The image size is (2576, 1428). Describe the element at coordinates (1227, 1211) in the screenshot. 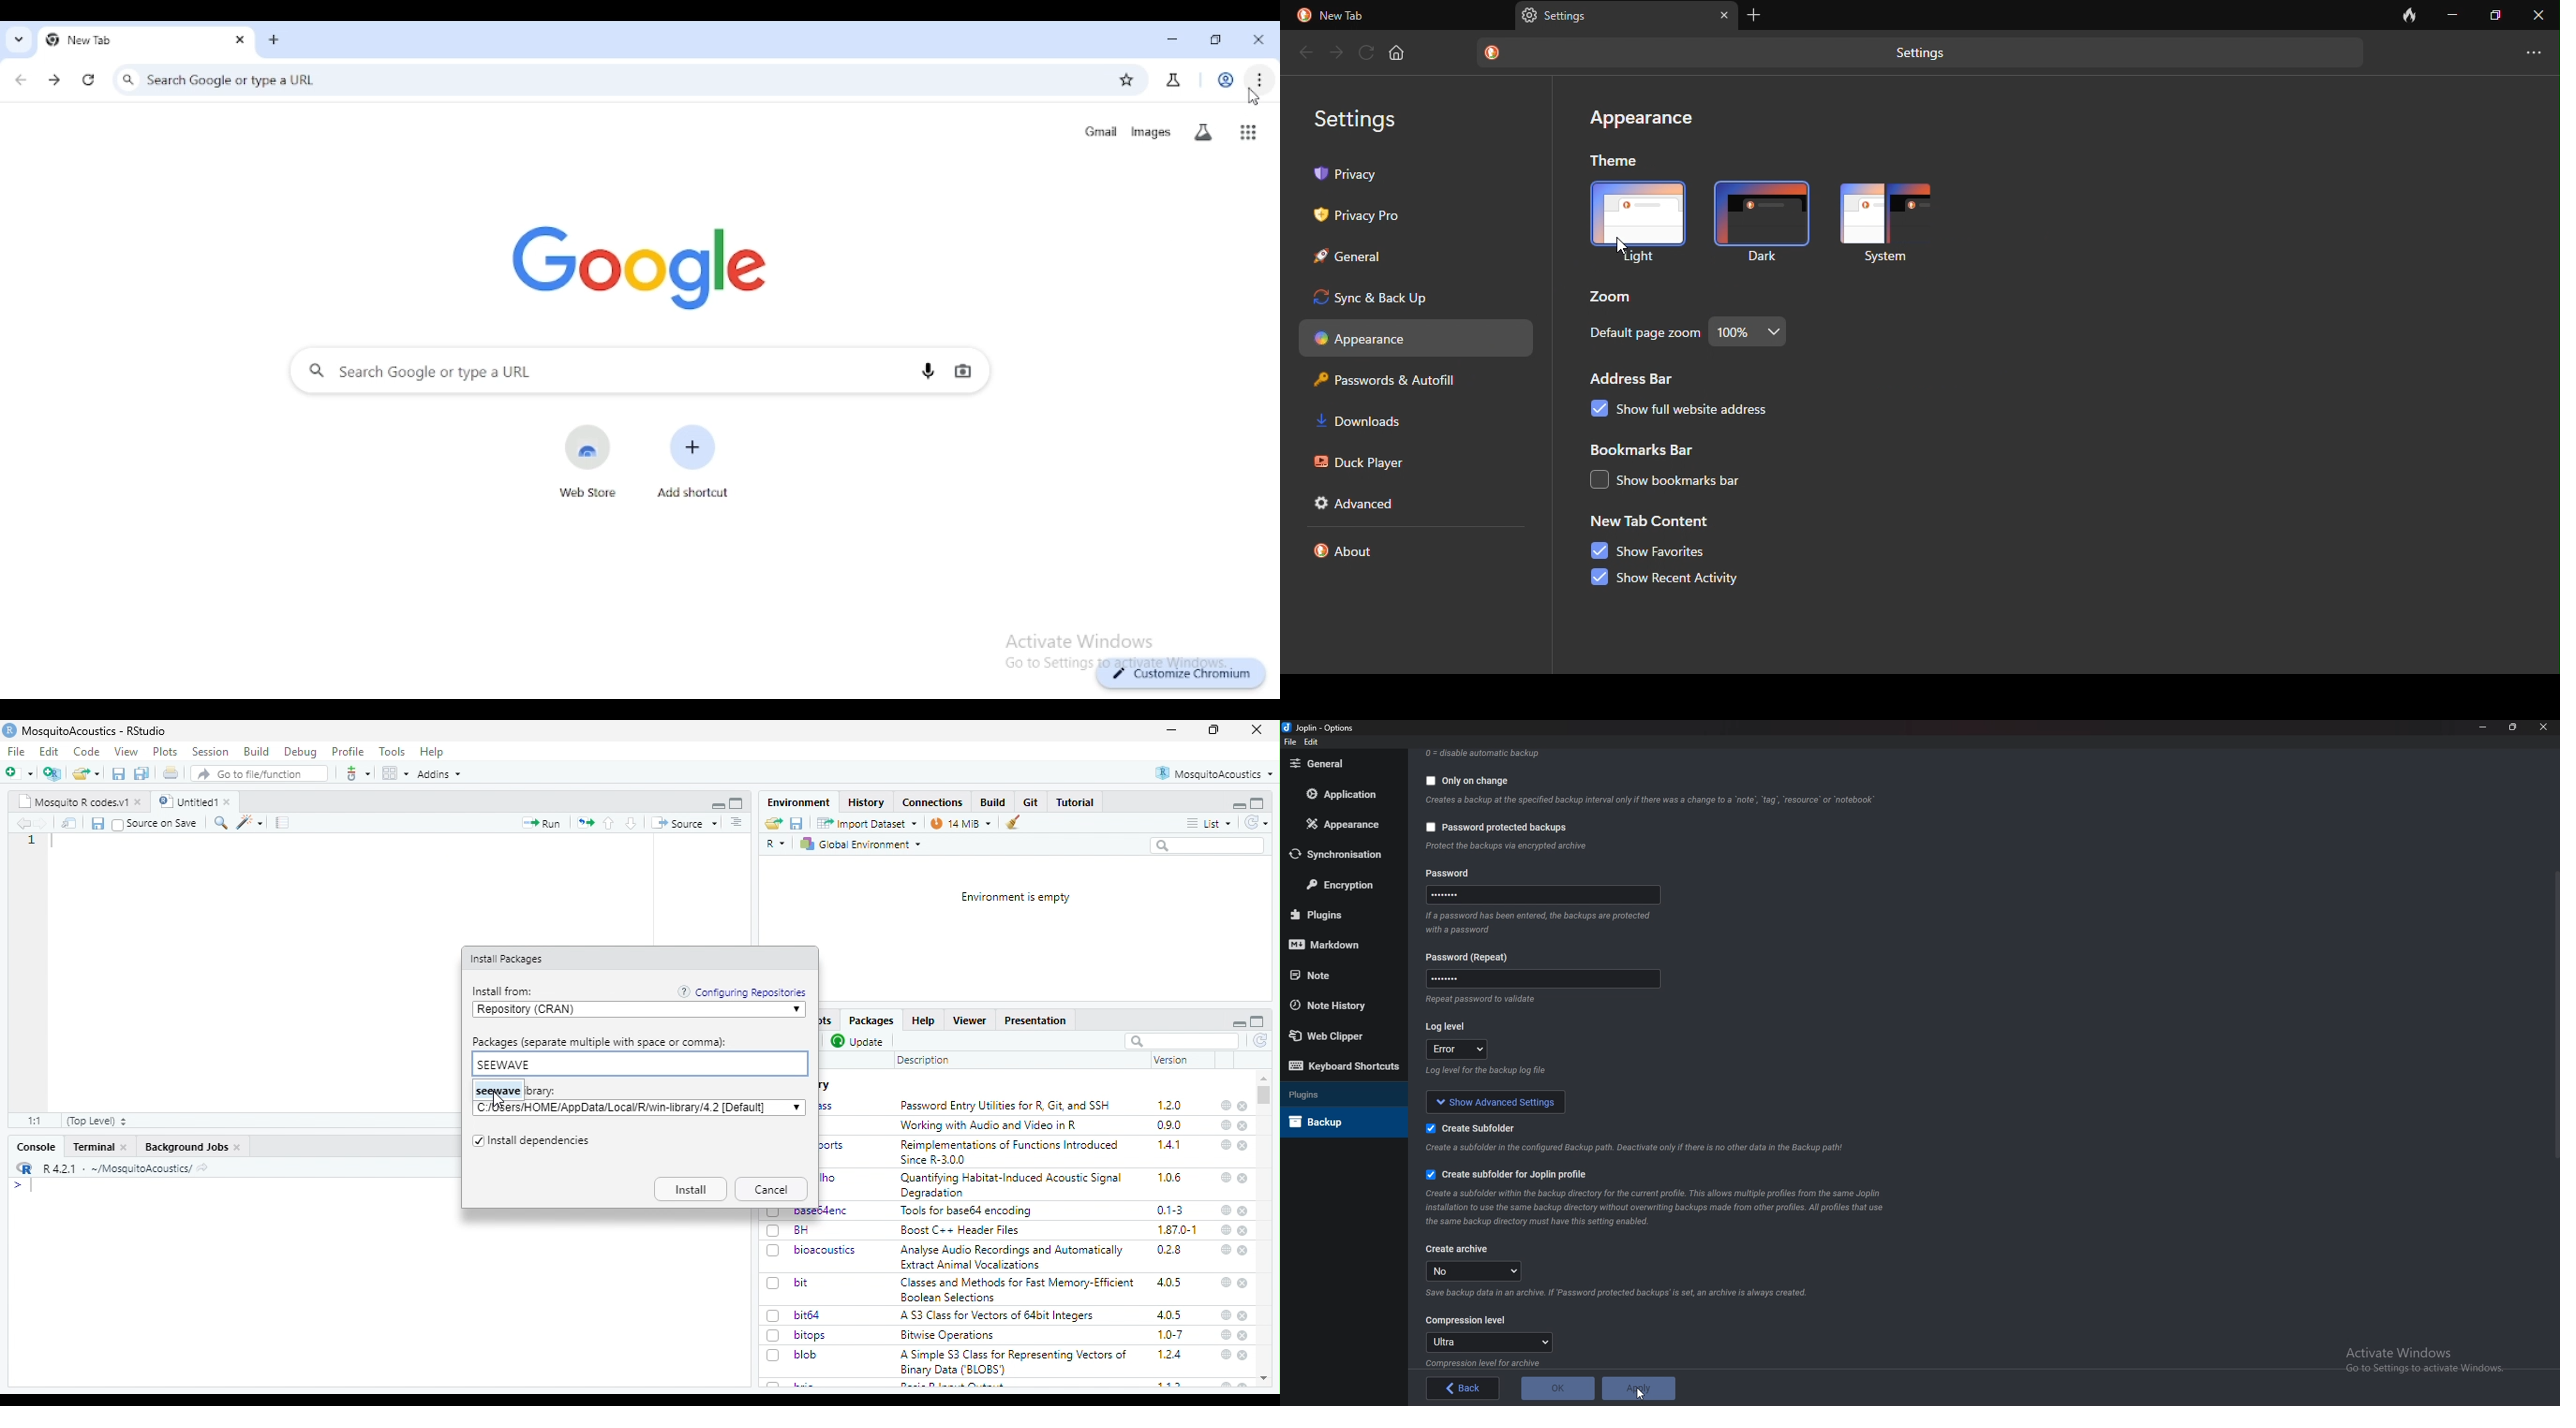

I see `web` at that location.